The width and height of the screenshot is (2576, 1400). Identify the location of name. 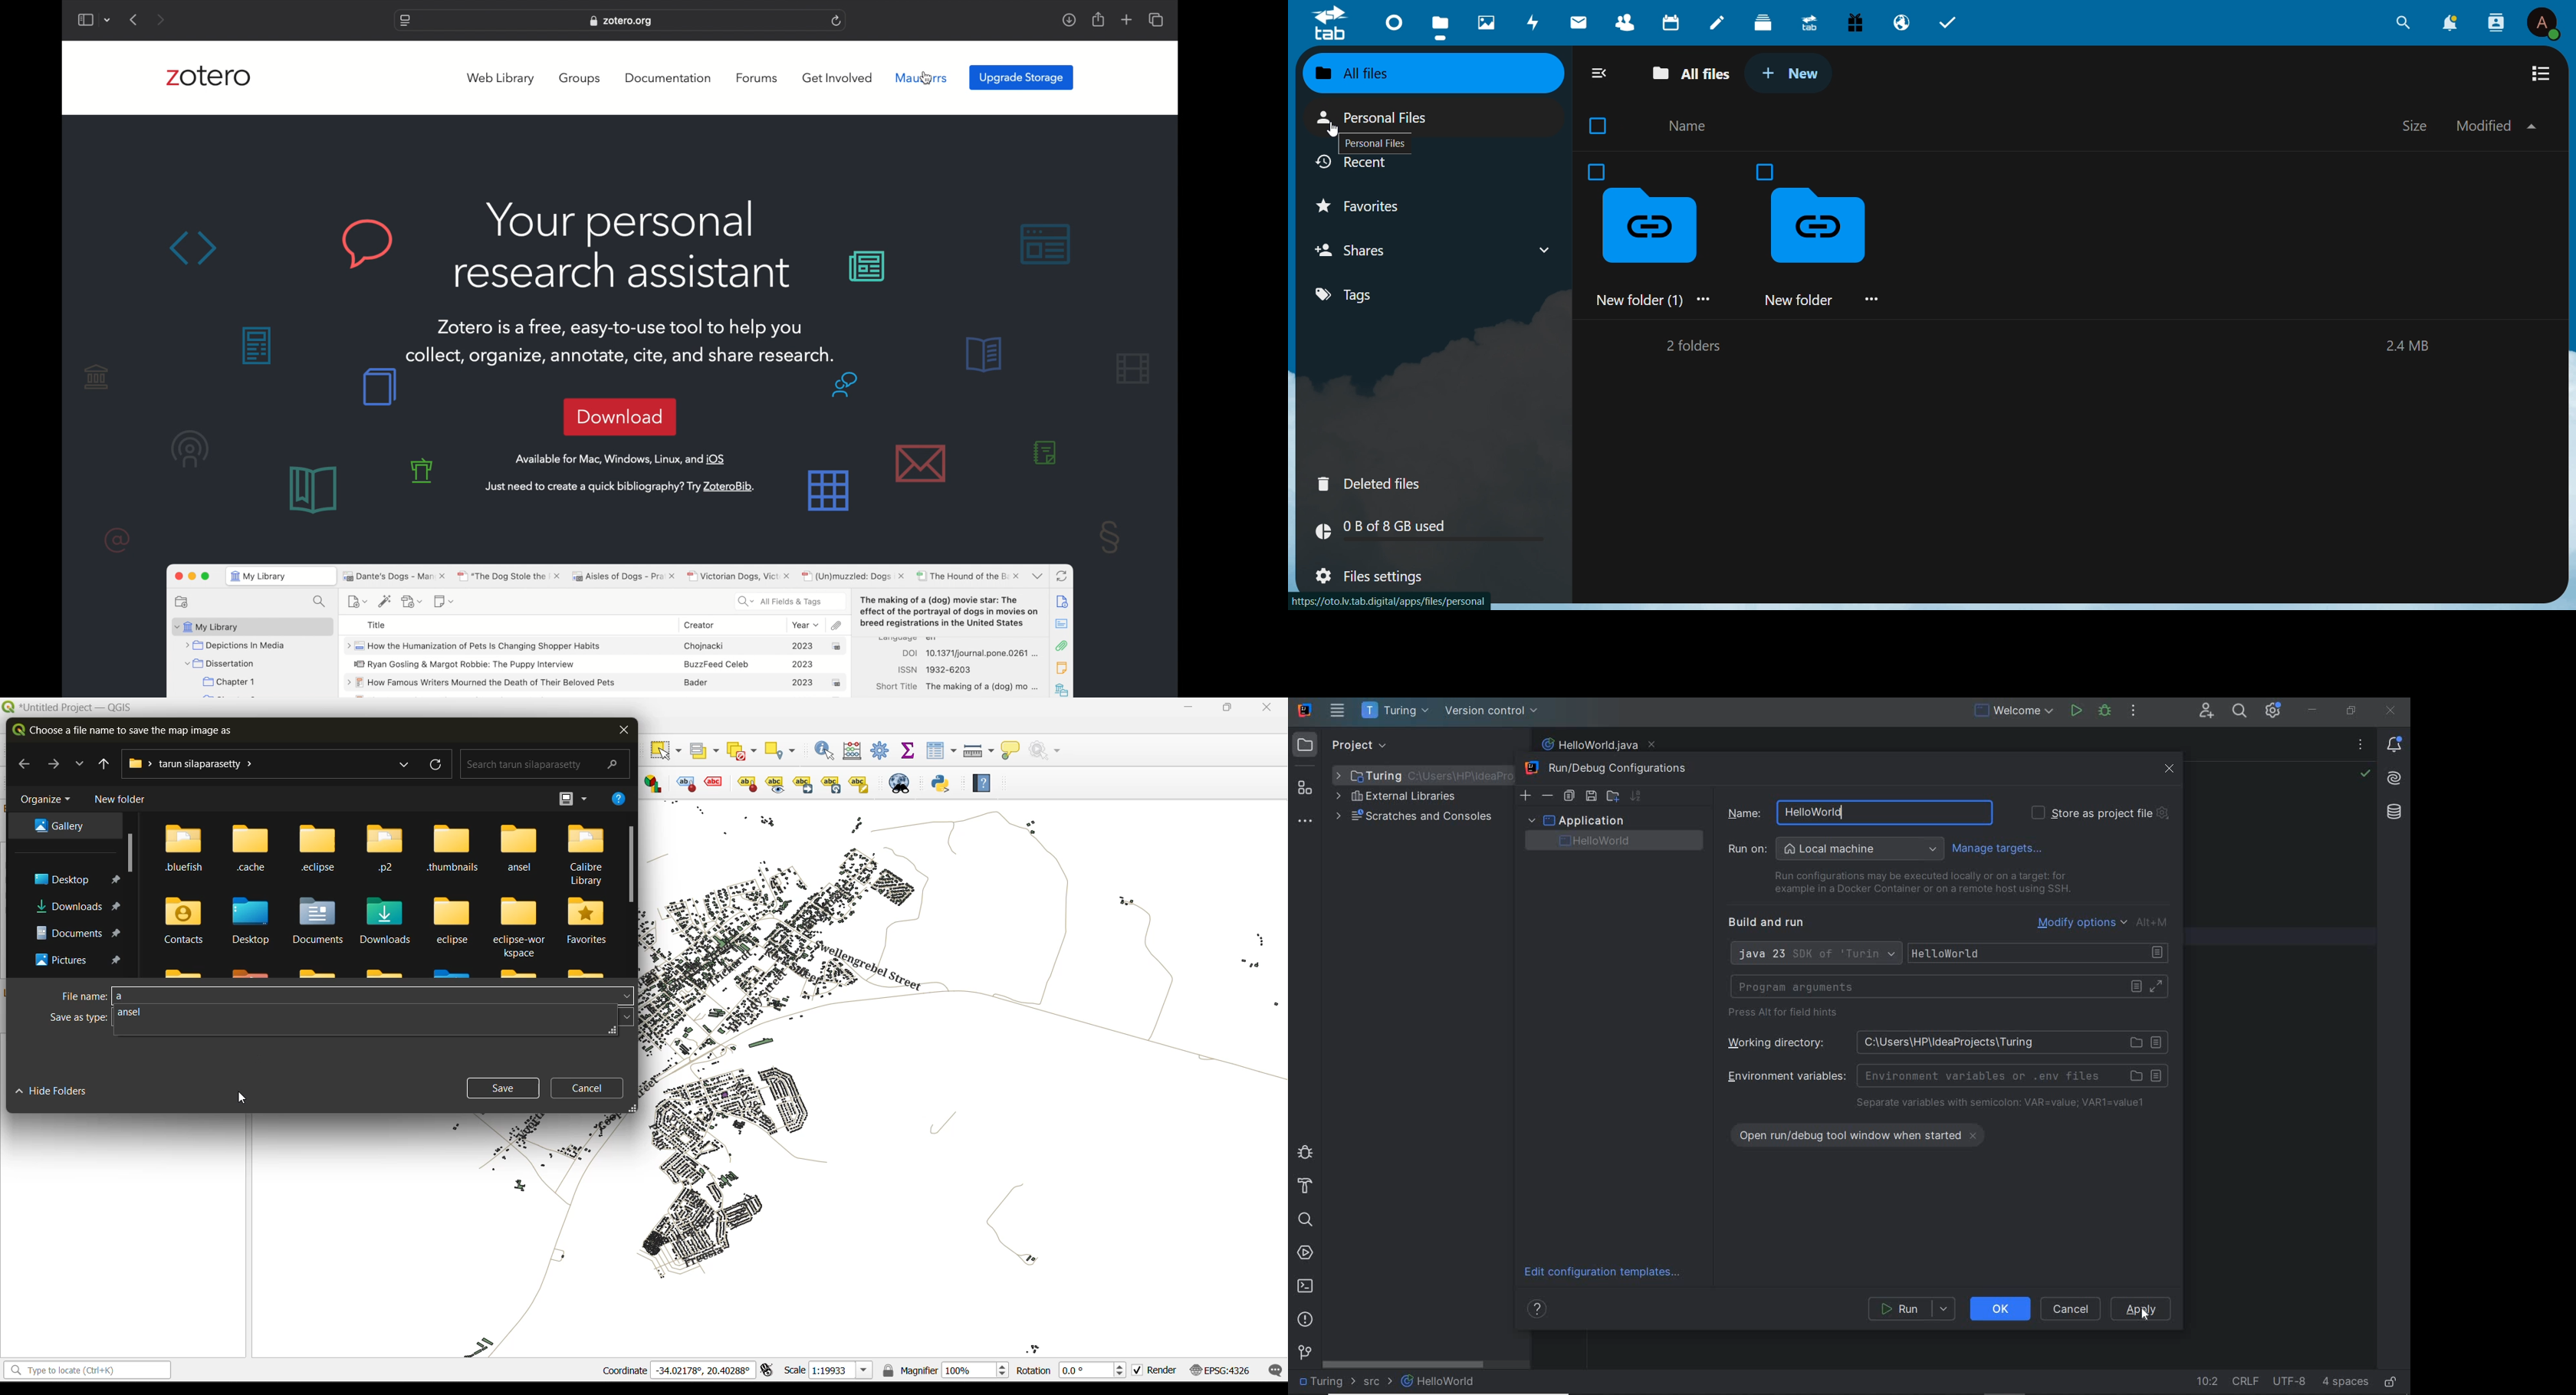
(1690, 127).